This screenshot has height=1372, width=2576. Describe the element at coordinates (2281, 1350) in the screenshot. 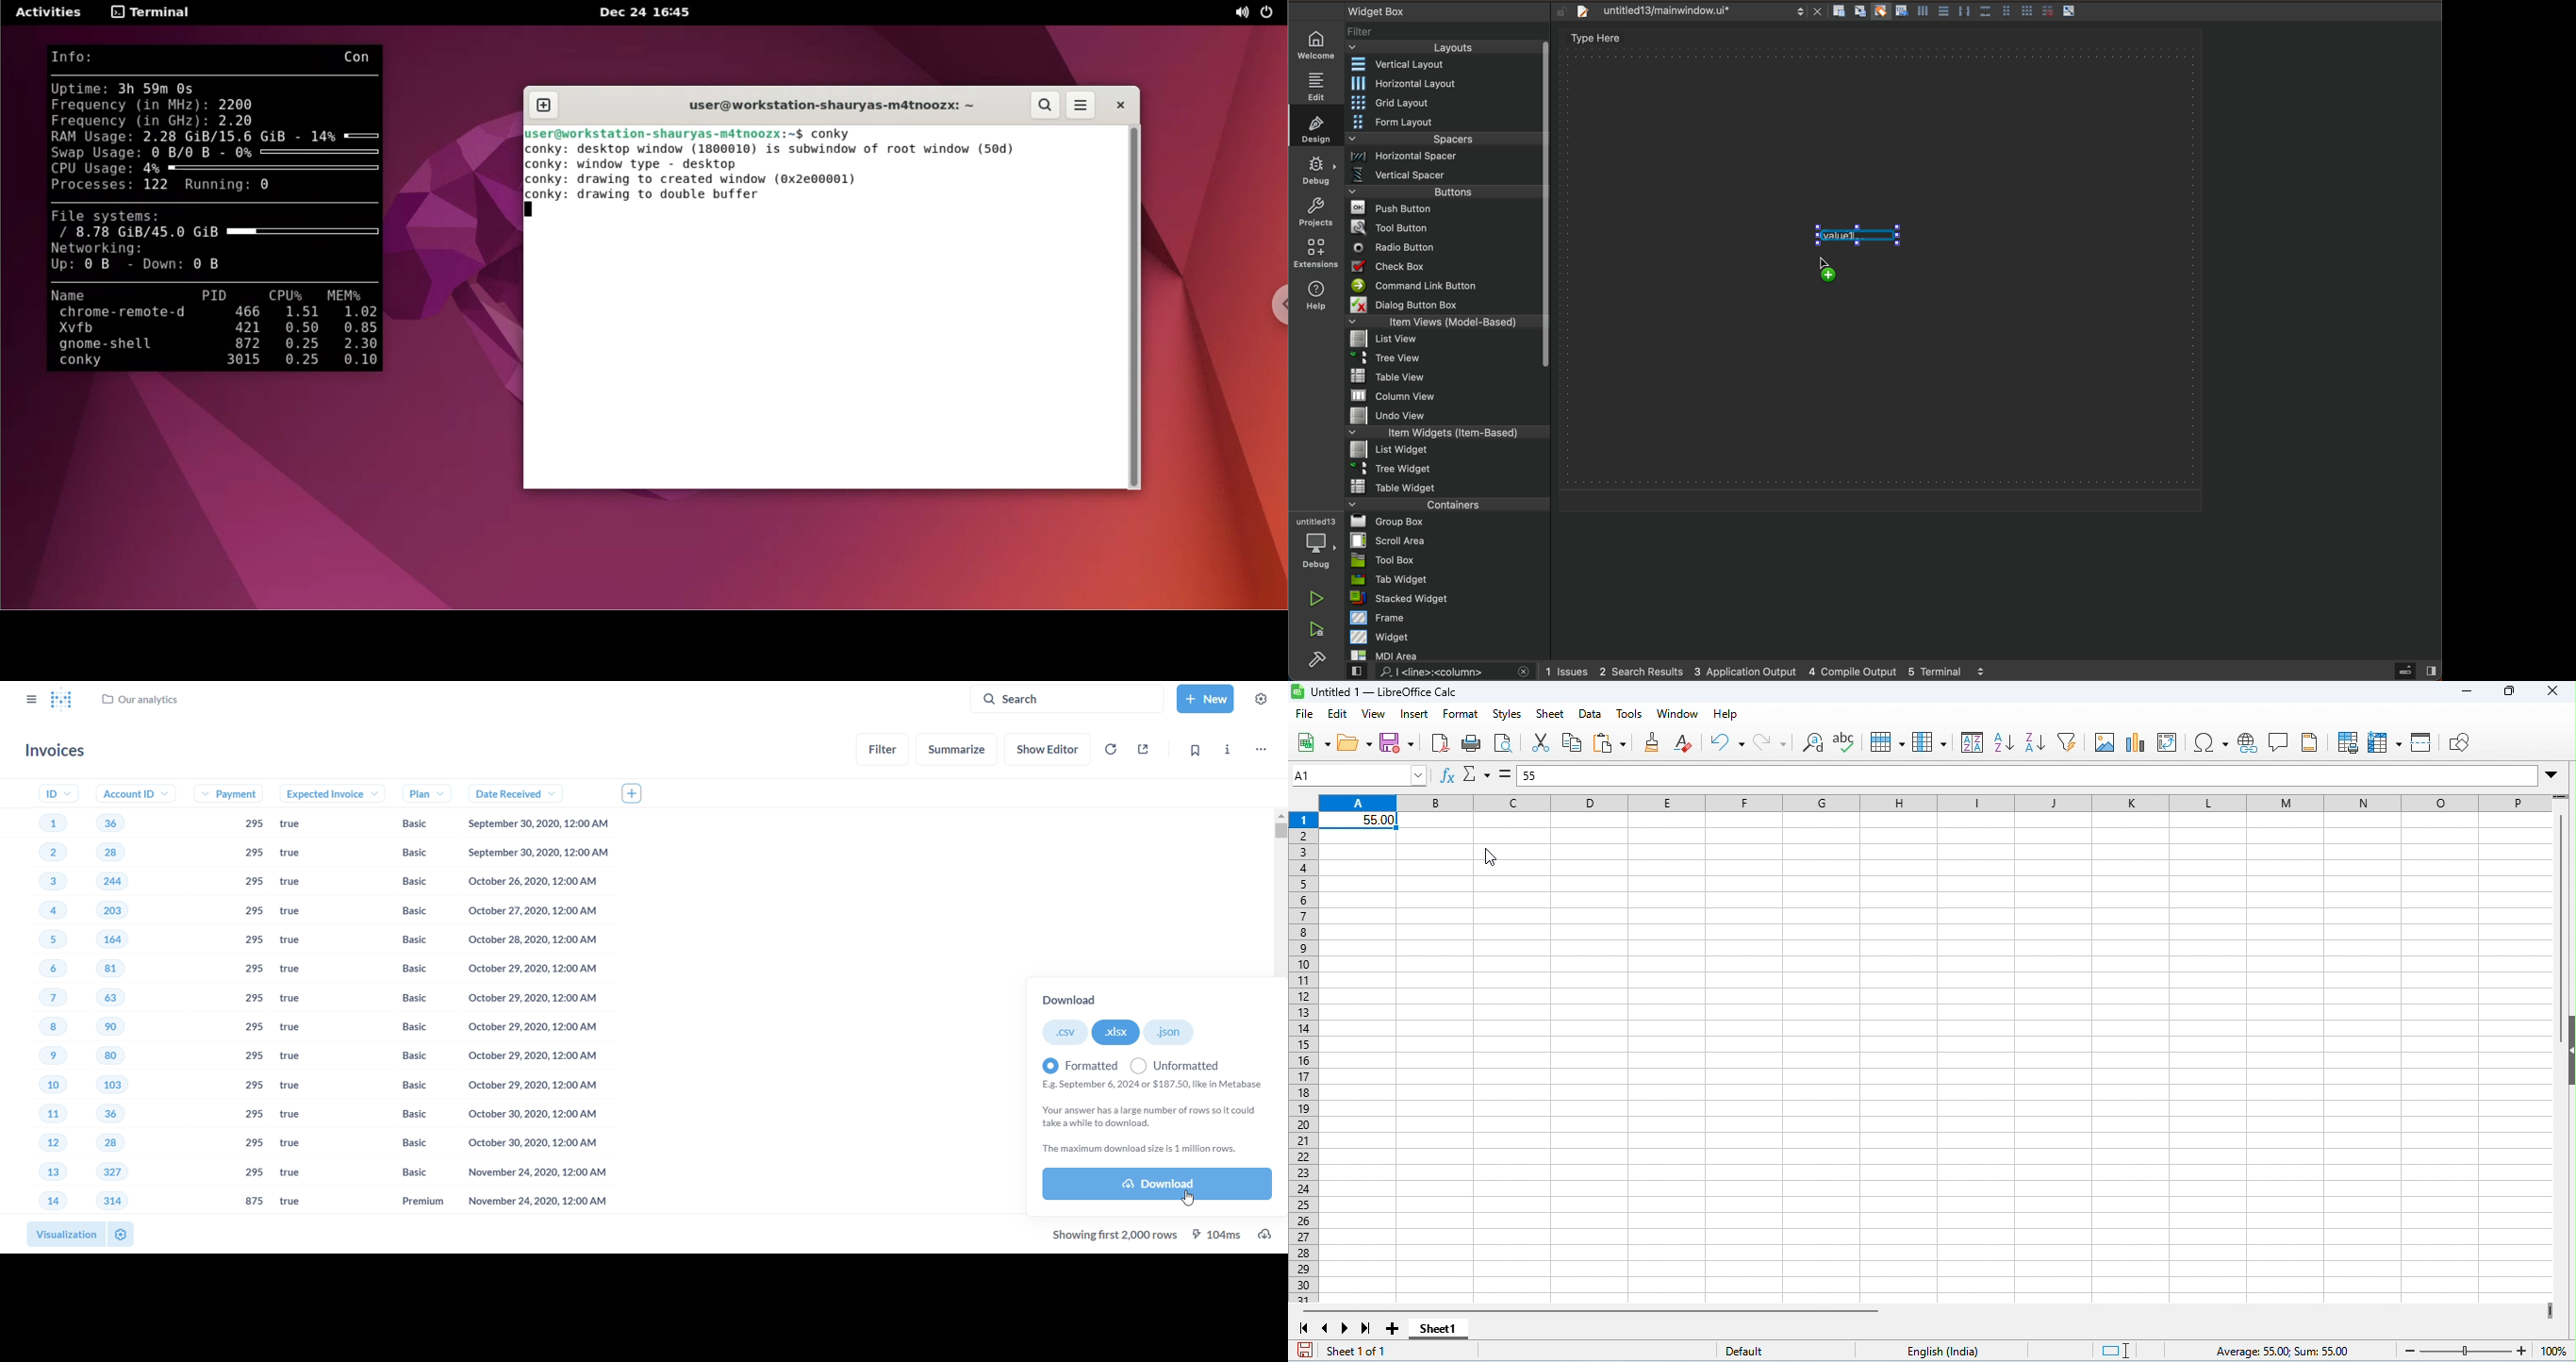

I see `formula` at that location.